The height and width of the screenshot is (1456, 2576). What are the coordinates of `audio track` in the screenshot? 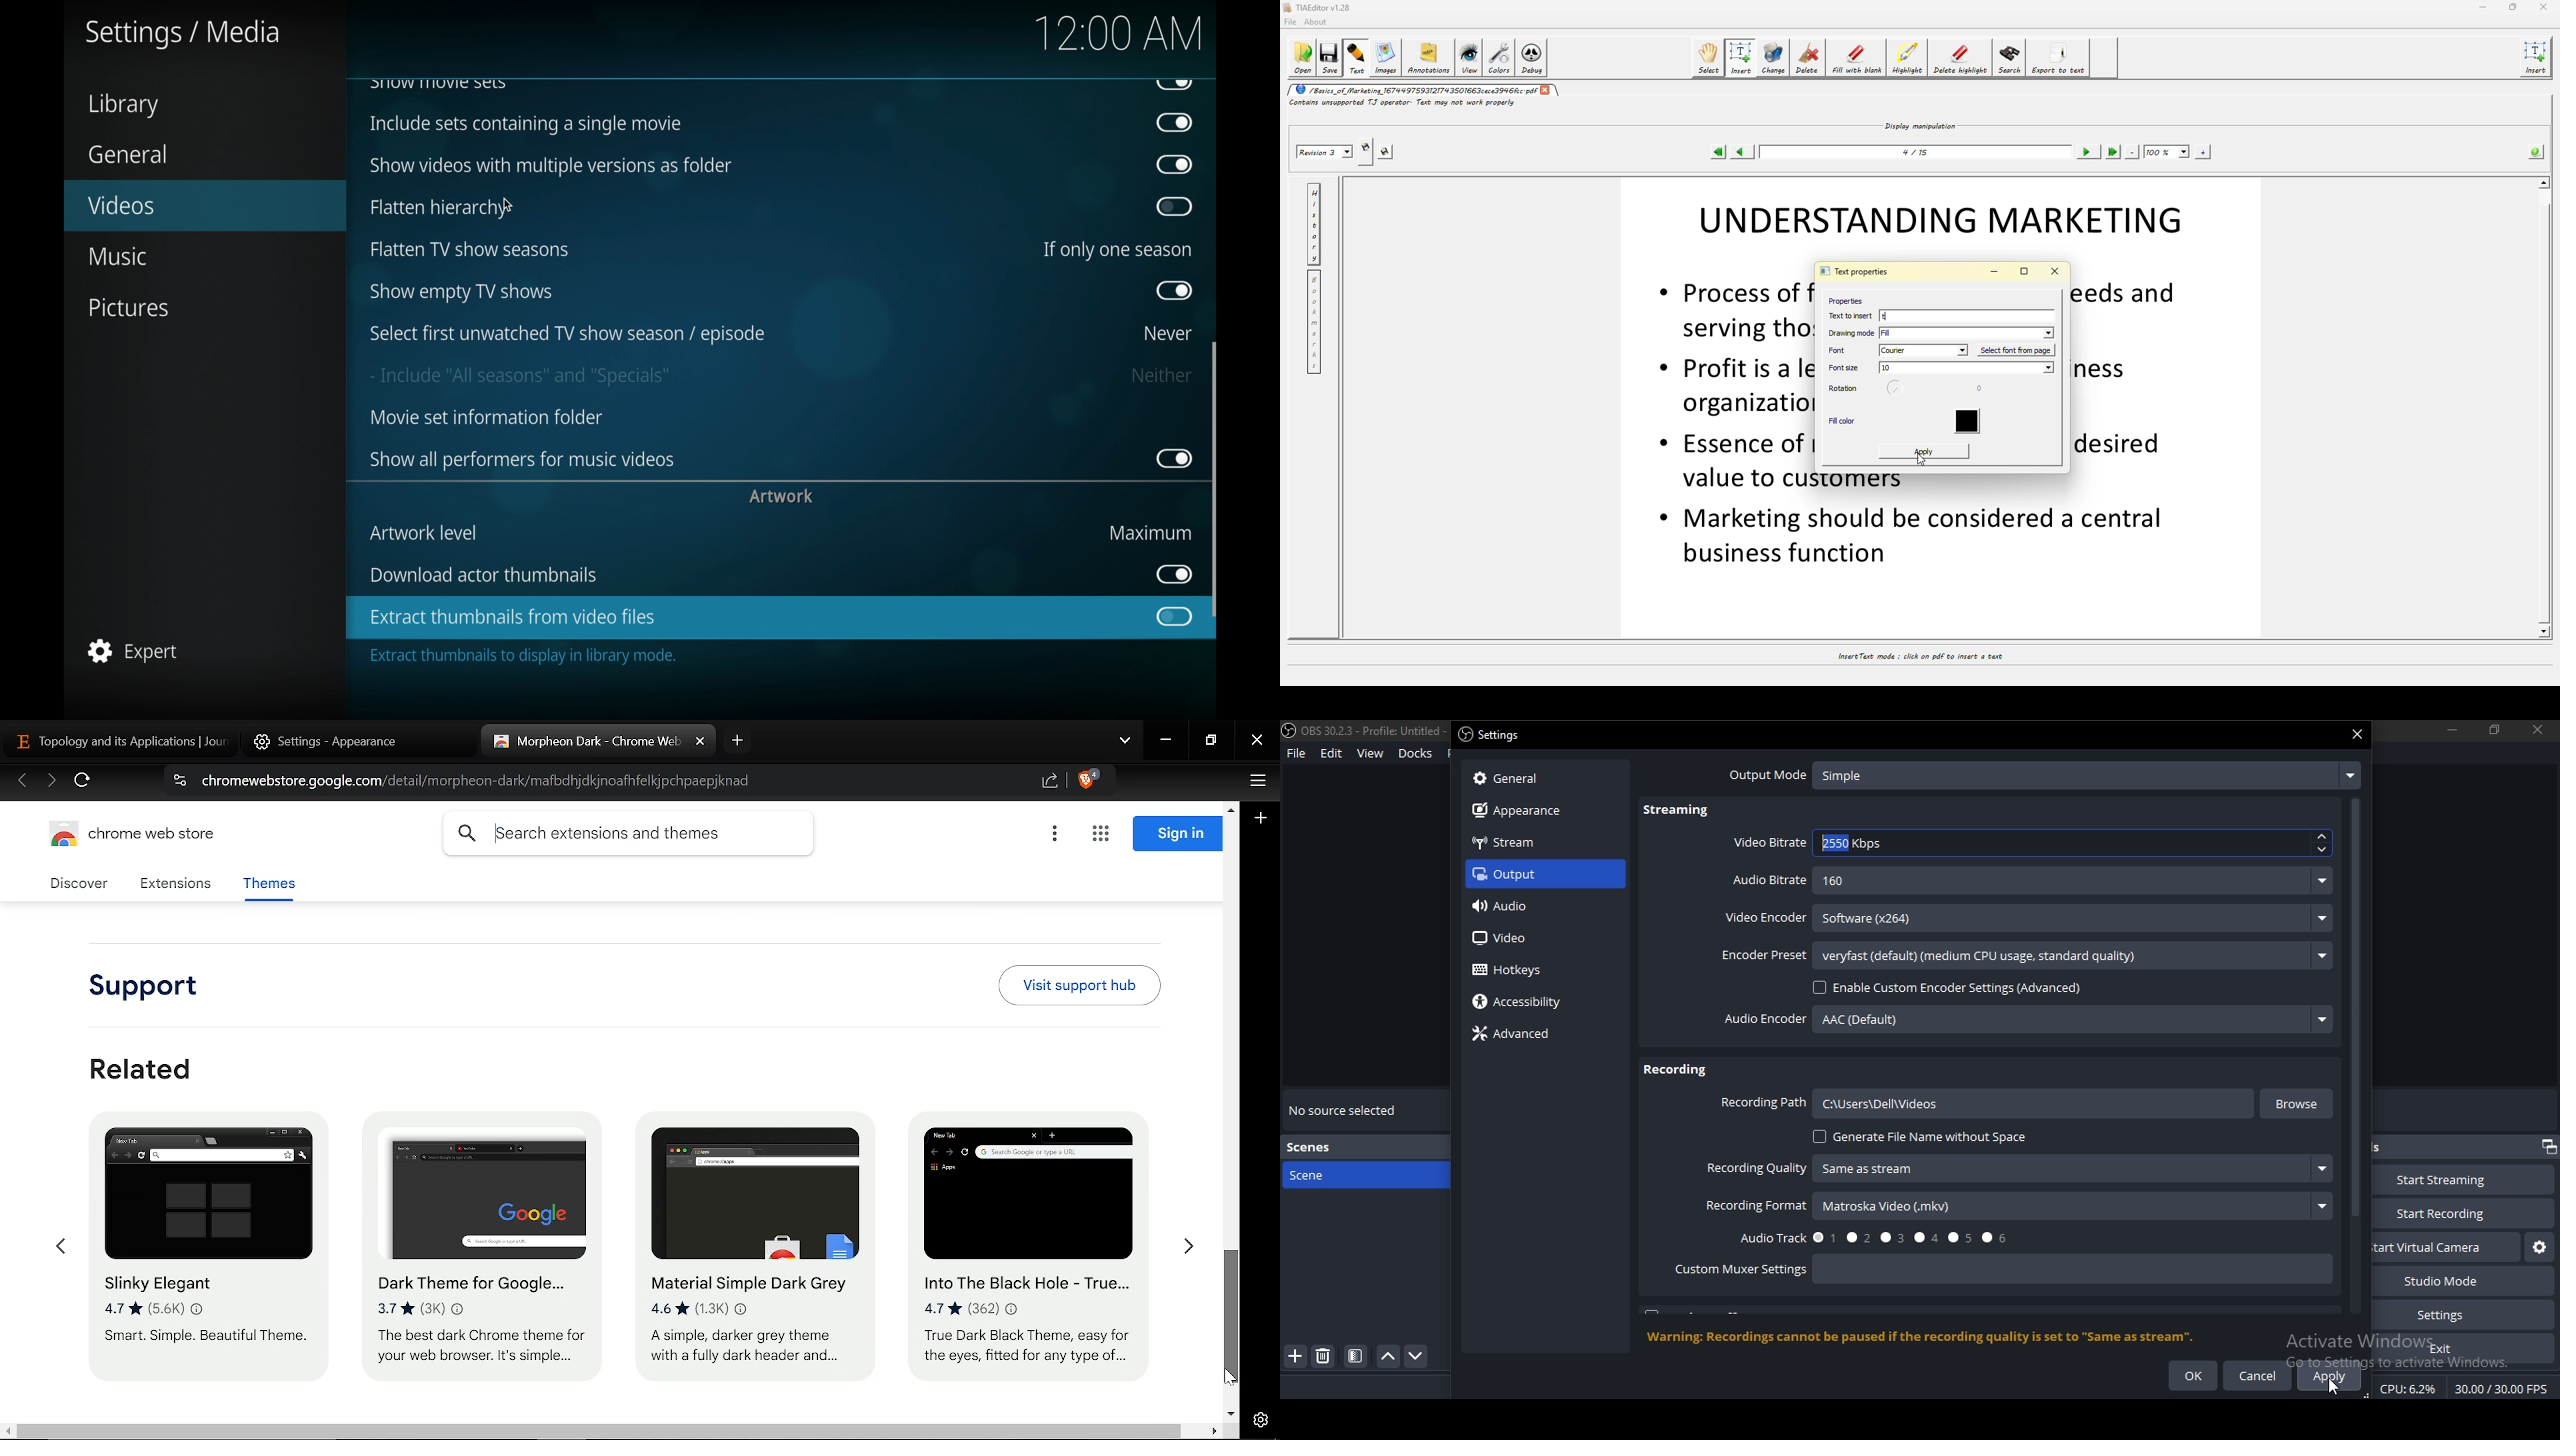 It's located at (1881, 1238).